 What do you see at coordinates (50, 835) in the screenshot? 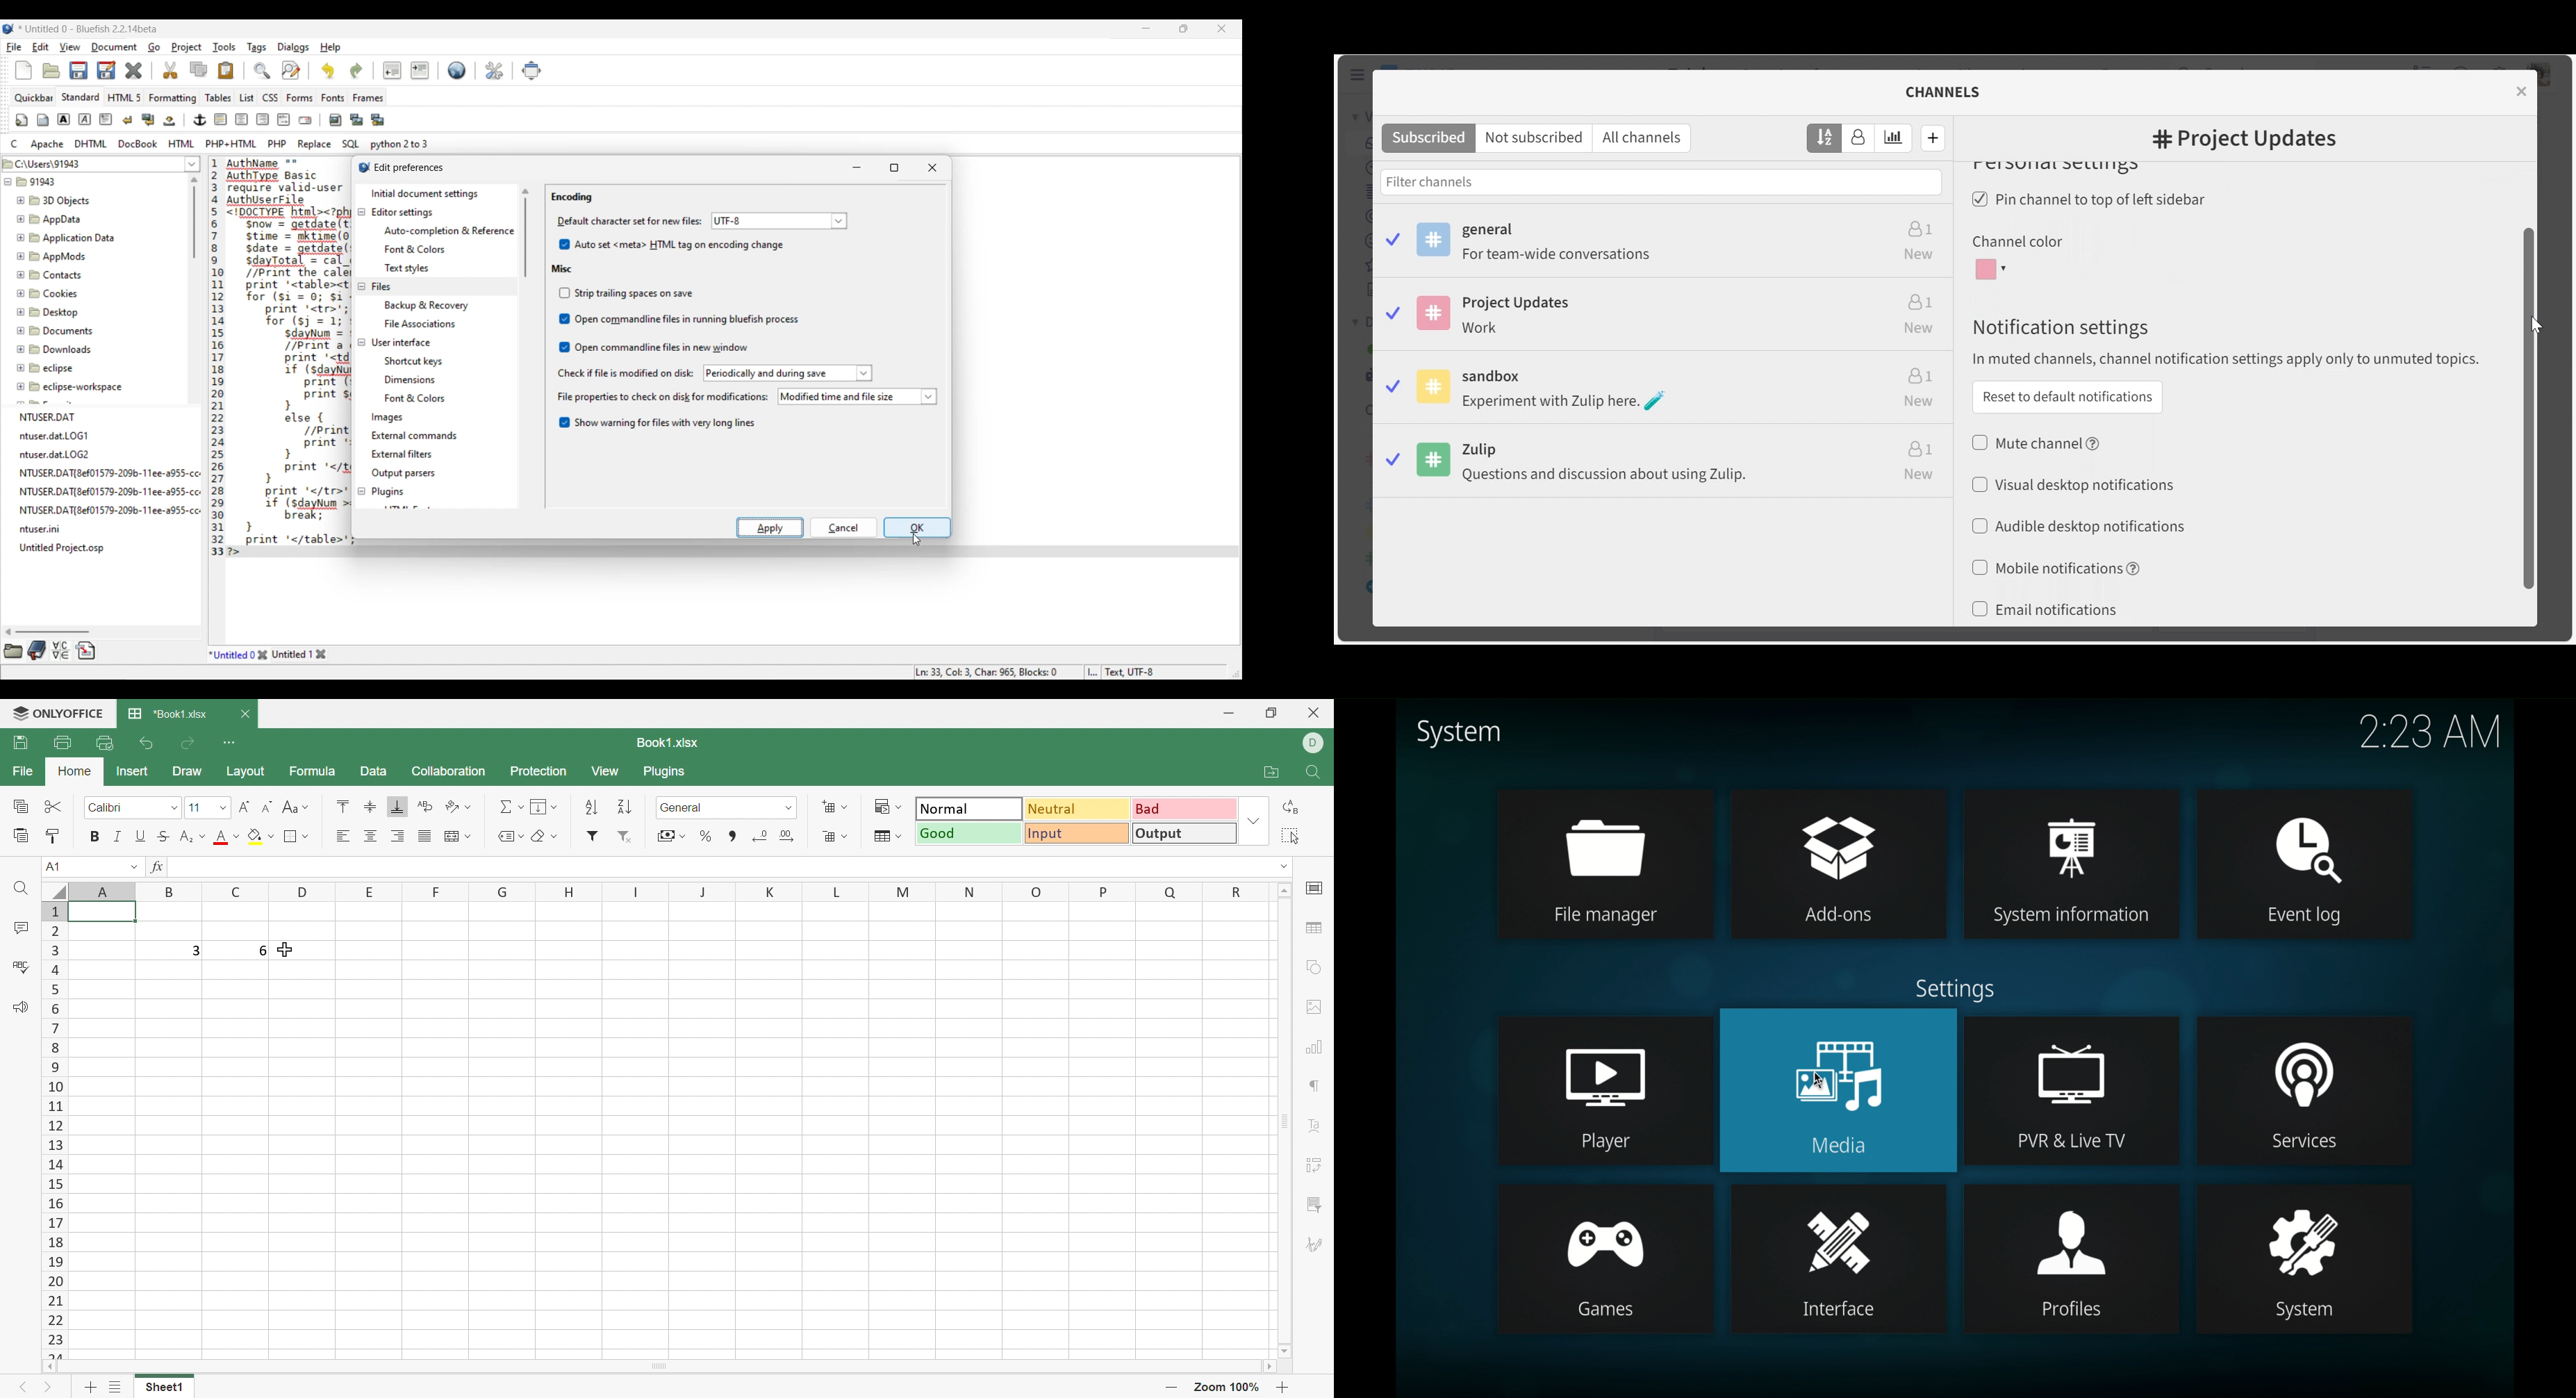
I see `Copy style` at bounding box center [50, 835].